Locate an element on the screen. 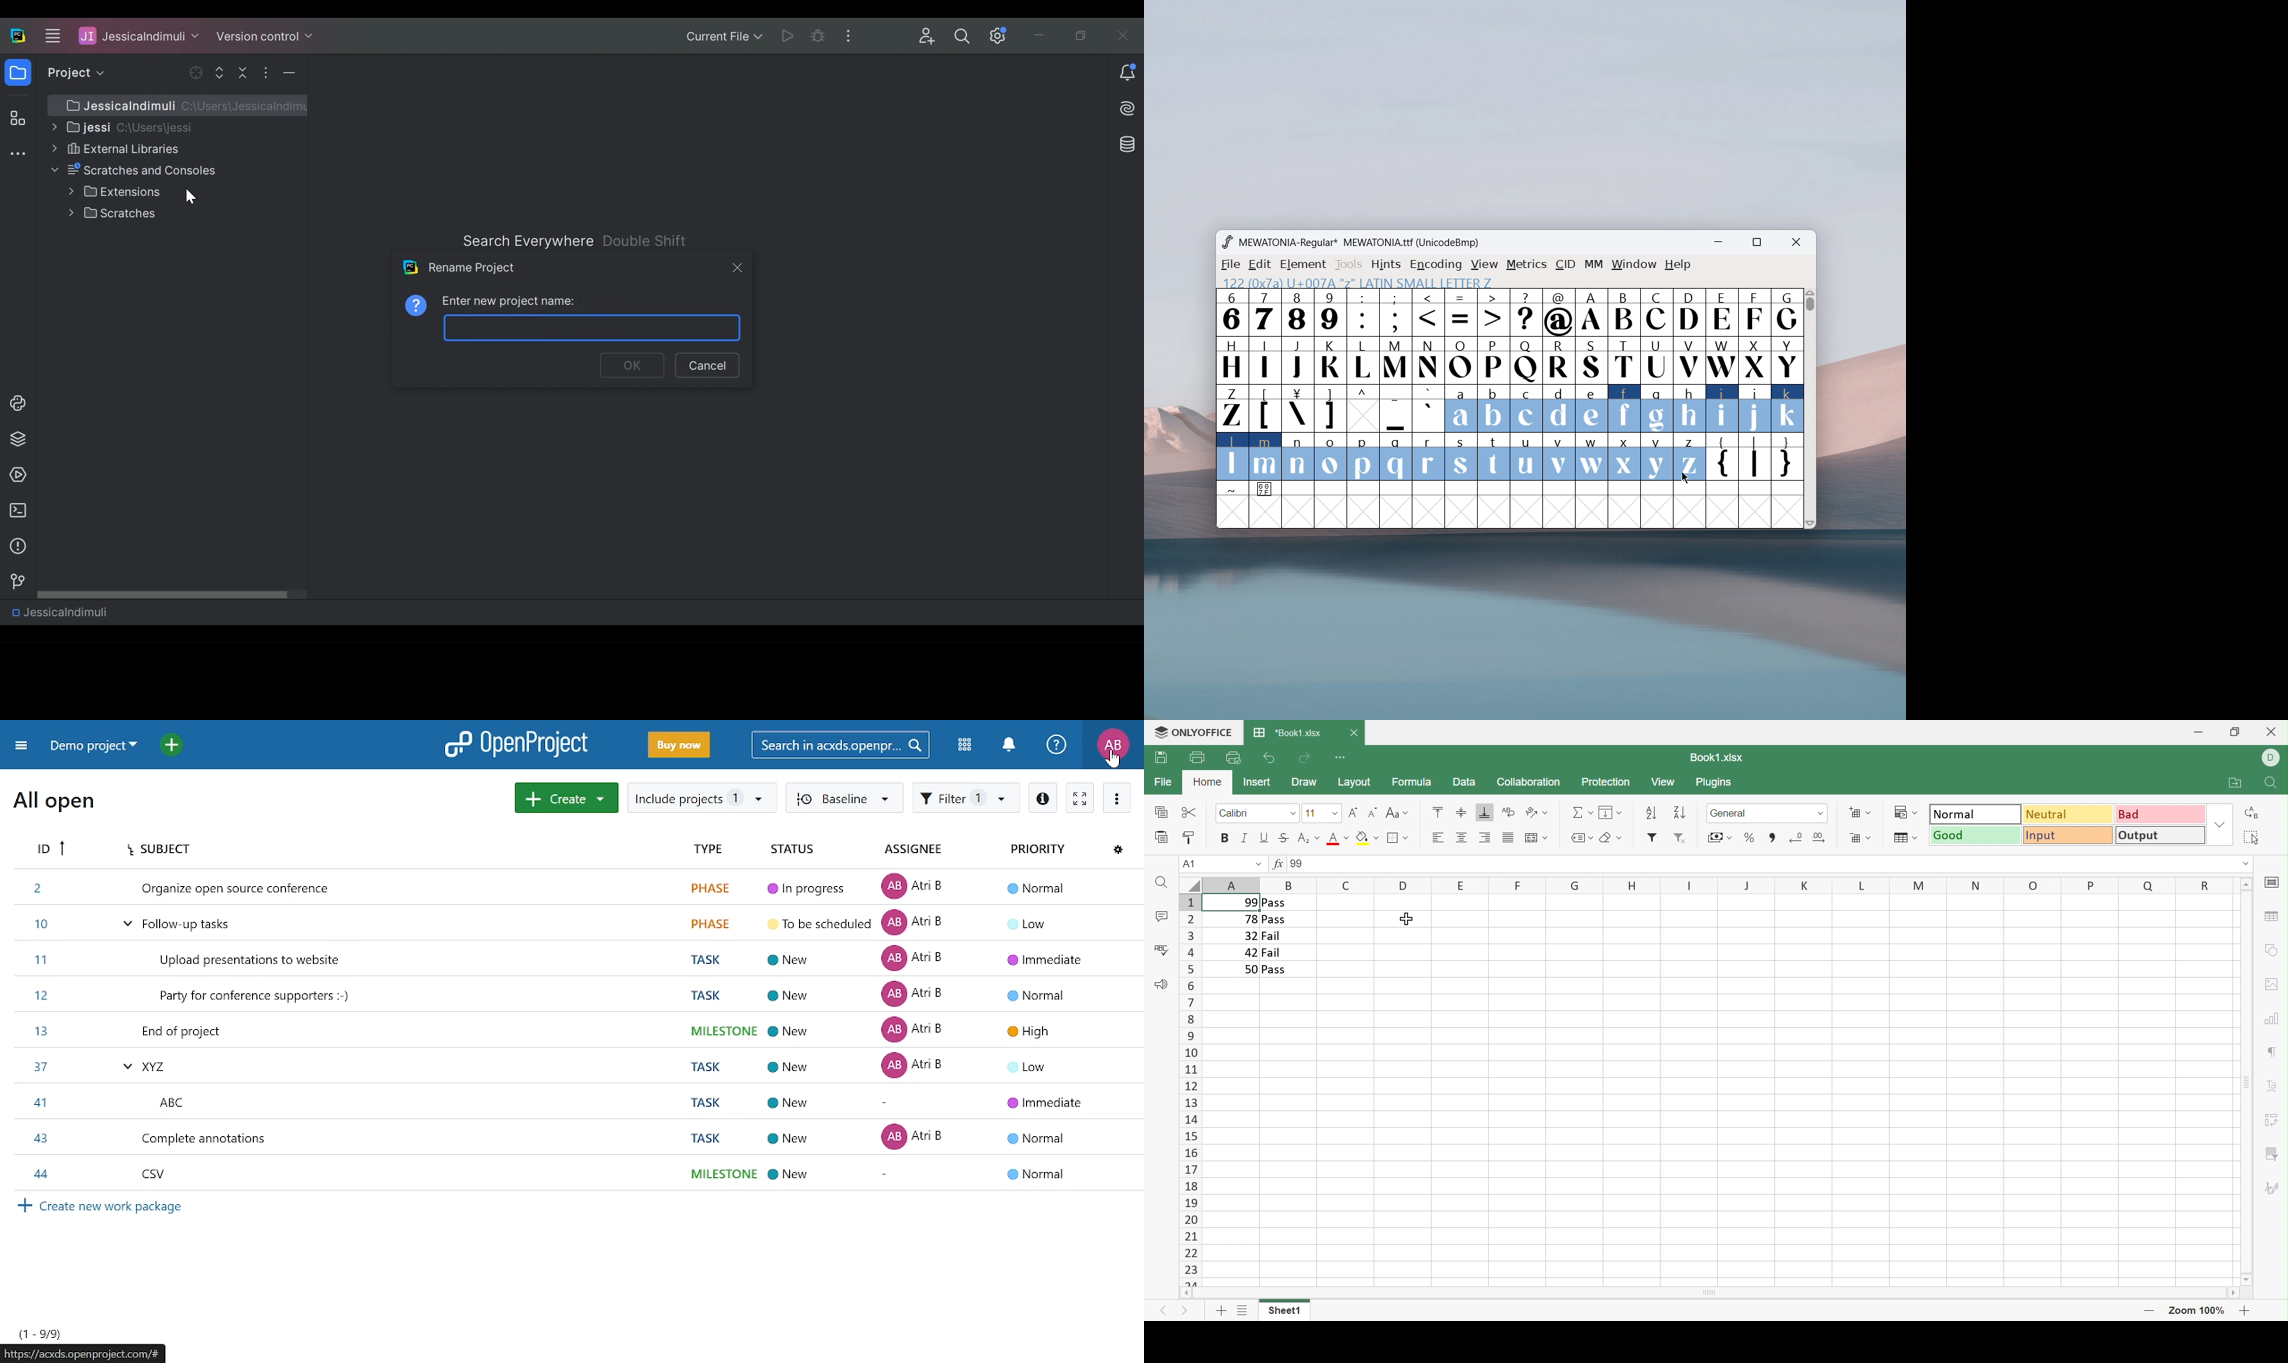 The image size is (2296, 1372). task assignee is located at coordinates (918, 1030).